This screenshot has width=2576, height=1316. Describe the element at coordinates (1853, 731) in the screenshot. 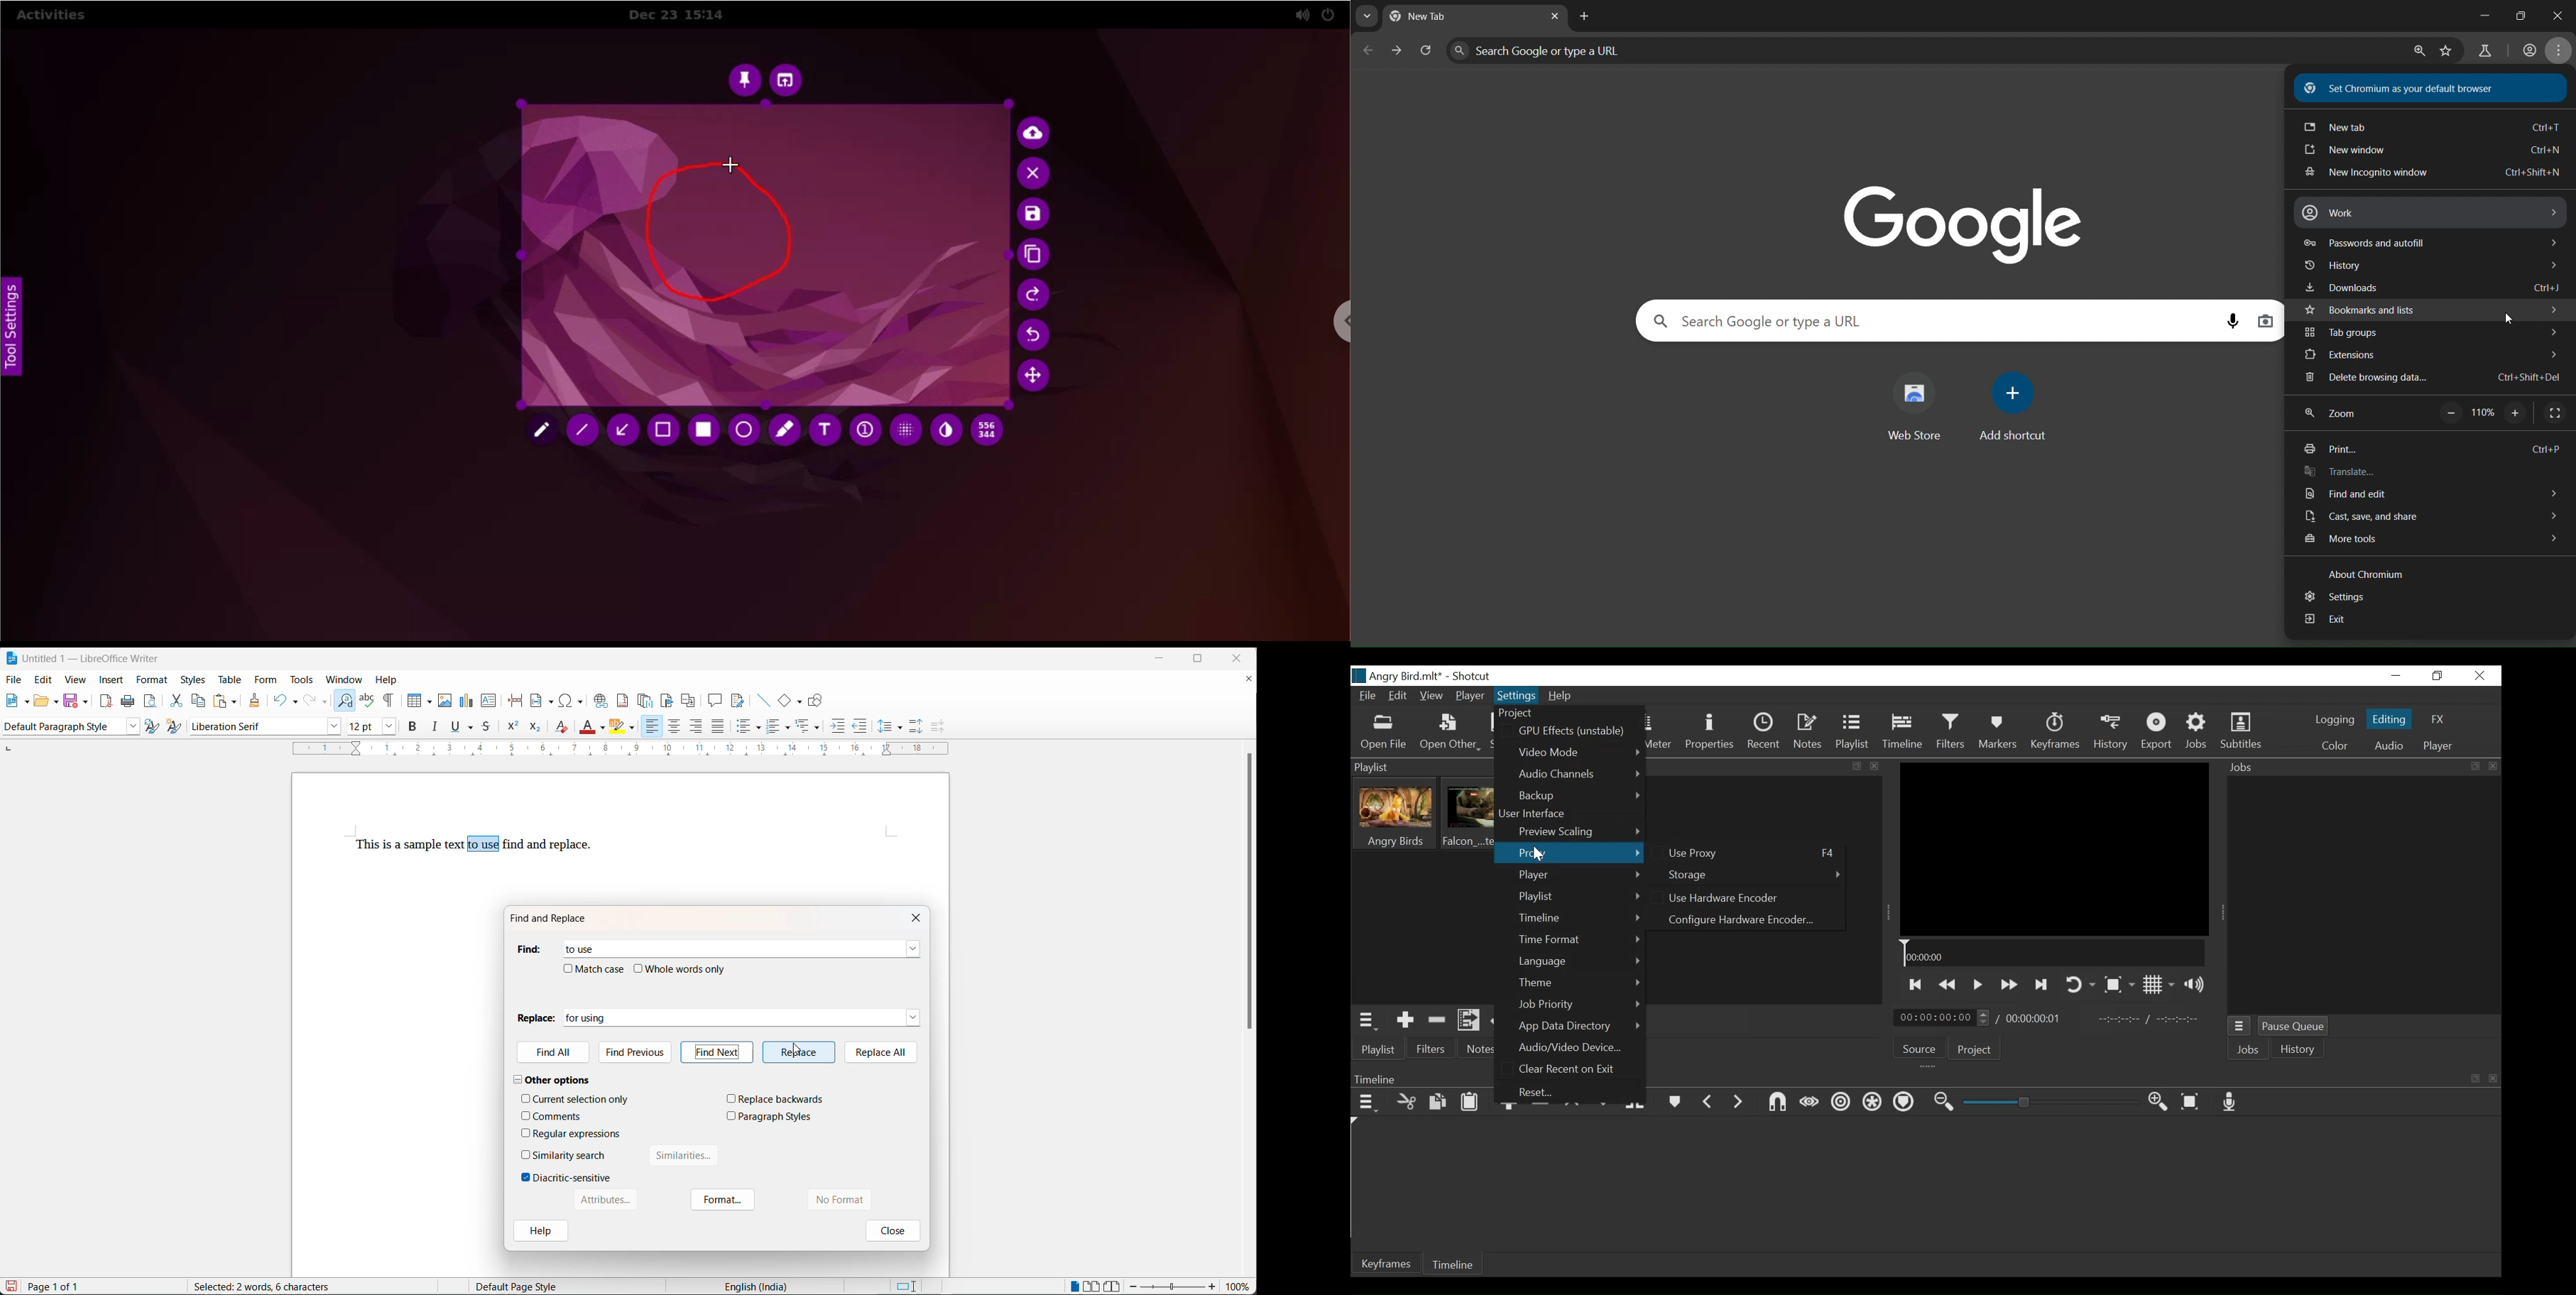

I see `Playlist` at that location.